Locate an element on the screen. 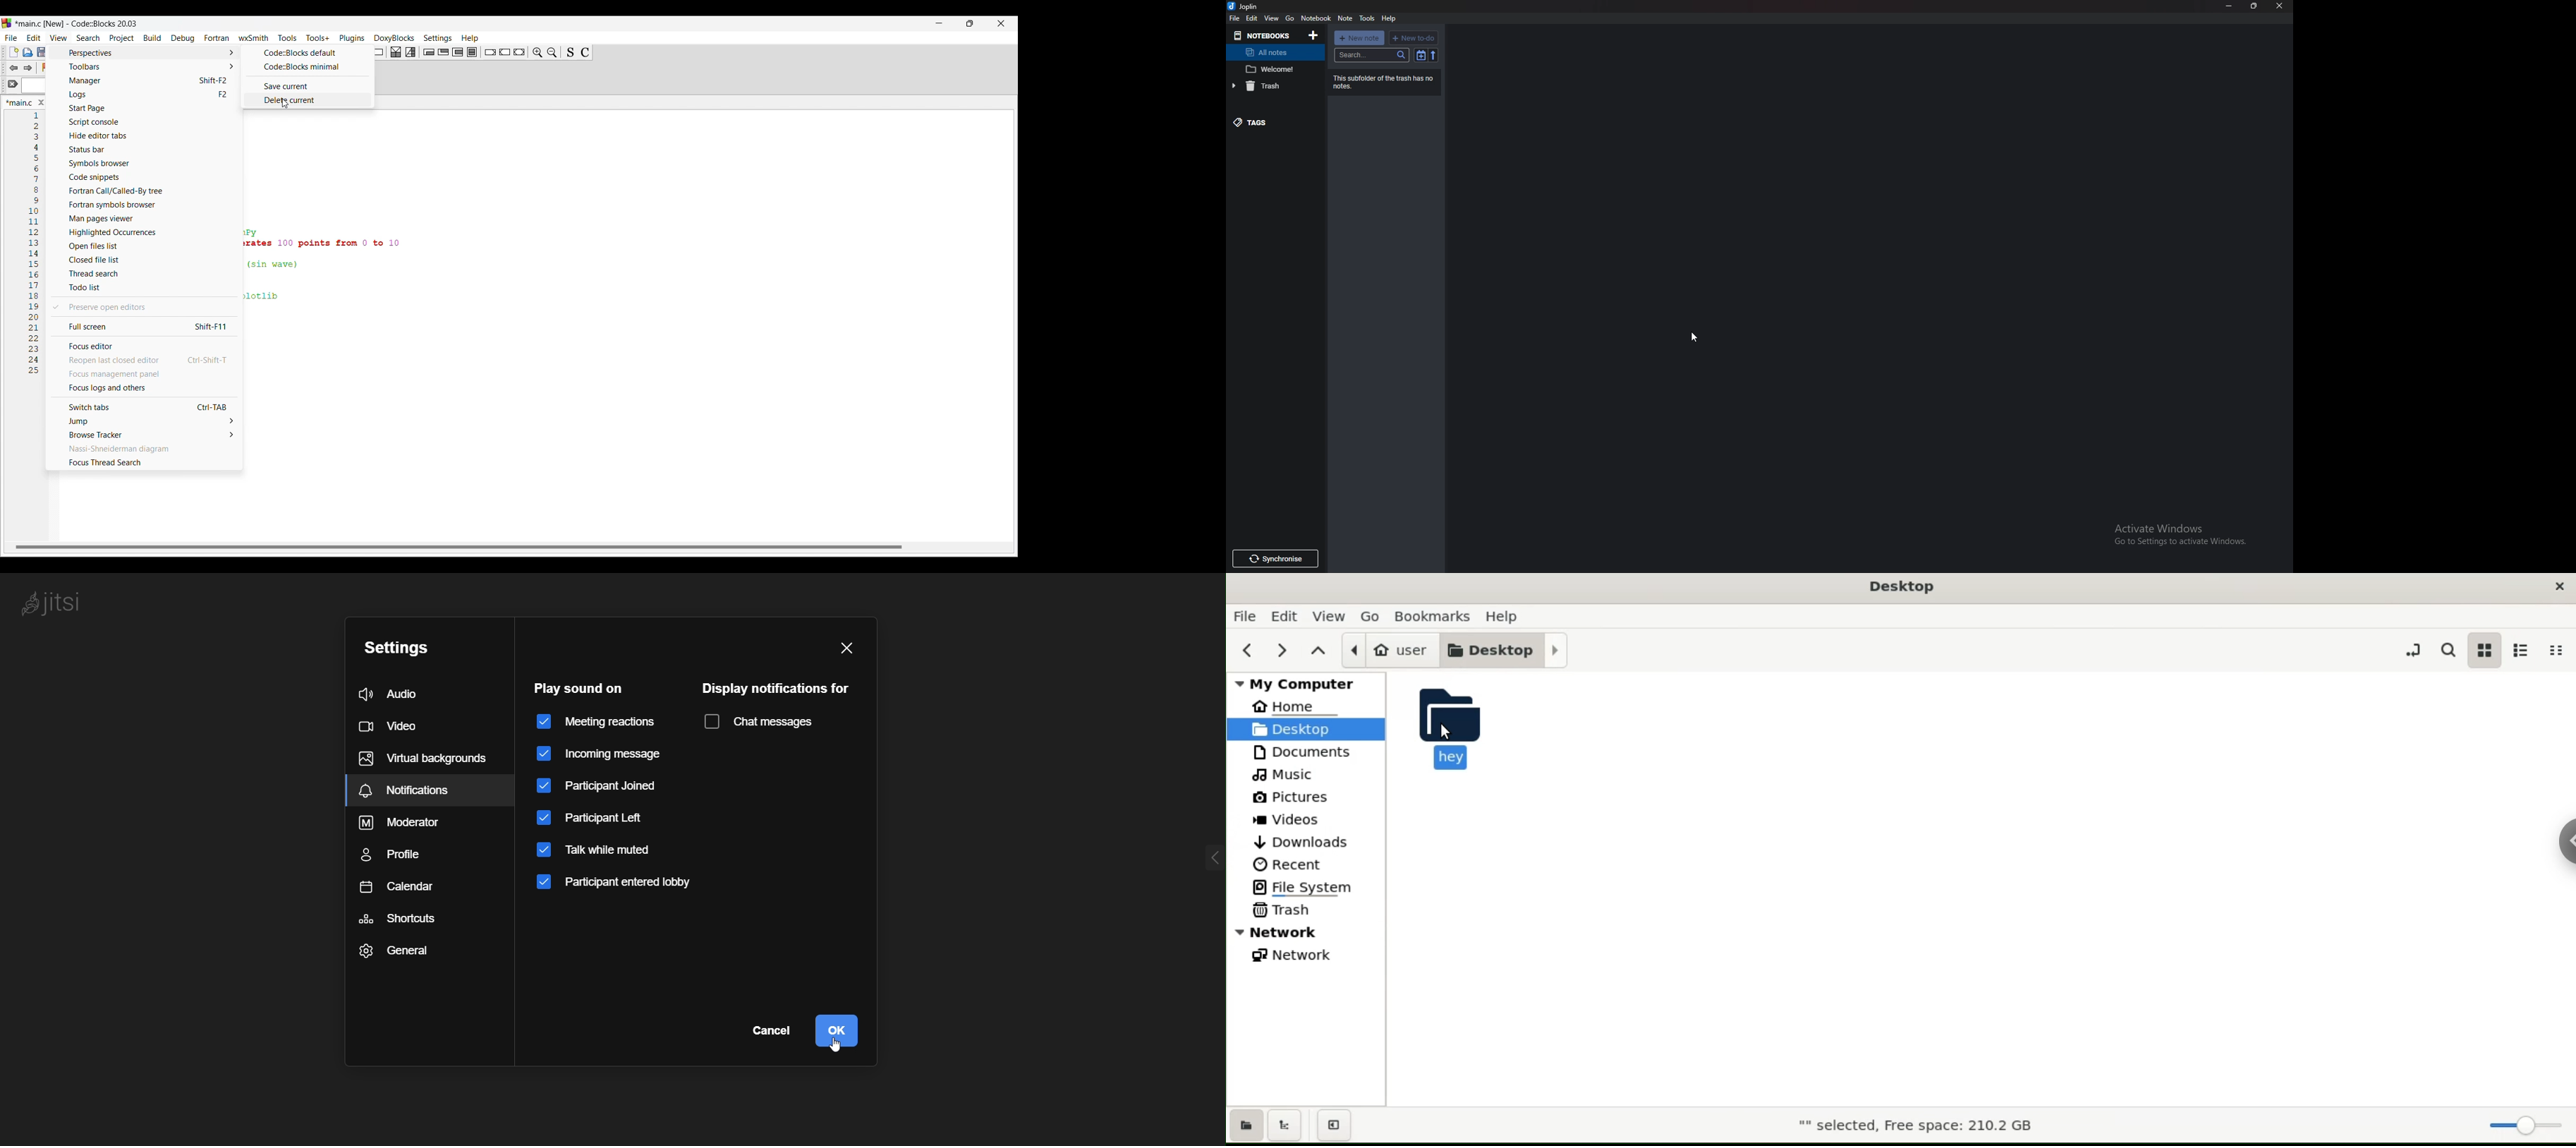 The image size is (2576, 1148). Focus thread search is located at coordinates (143, 462).